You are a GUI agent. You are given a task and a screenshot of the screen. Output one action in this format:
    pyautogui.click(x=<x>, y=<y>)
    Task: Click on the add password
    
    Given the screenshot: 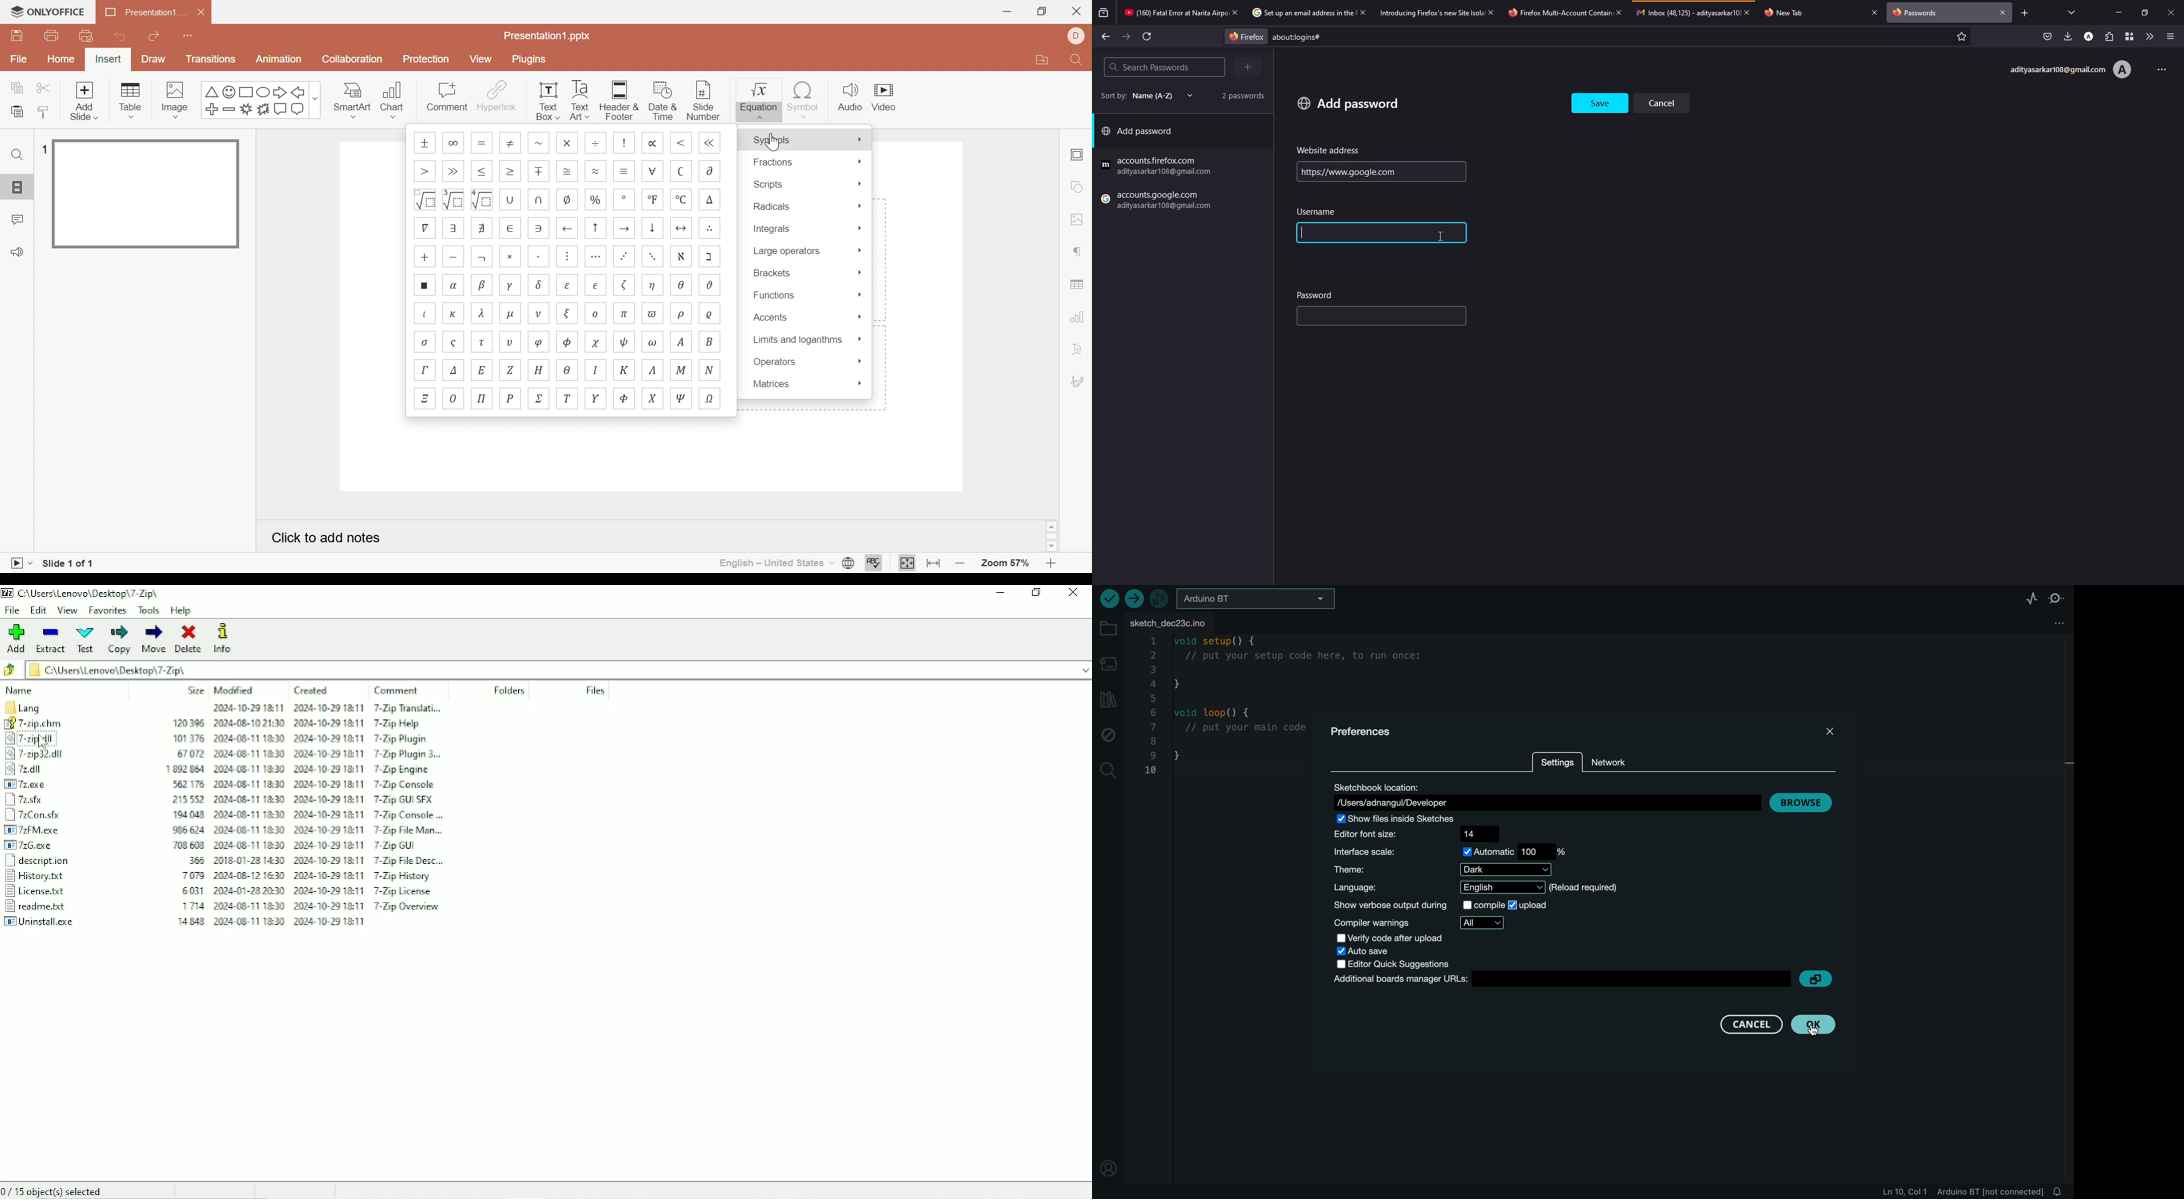 What is the action you would take?
    pyautogui.click(x=1141, y=134)
    